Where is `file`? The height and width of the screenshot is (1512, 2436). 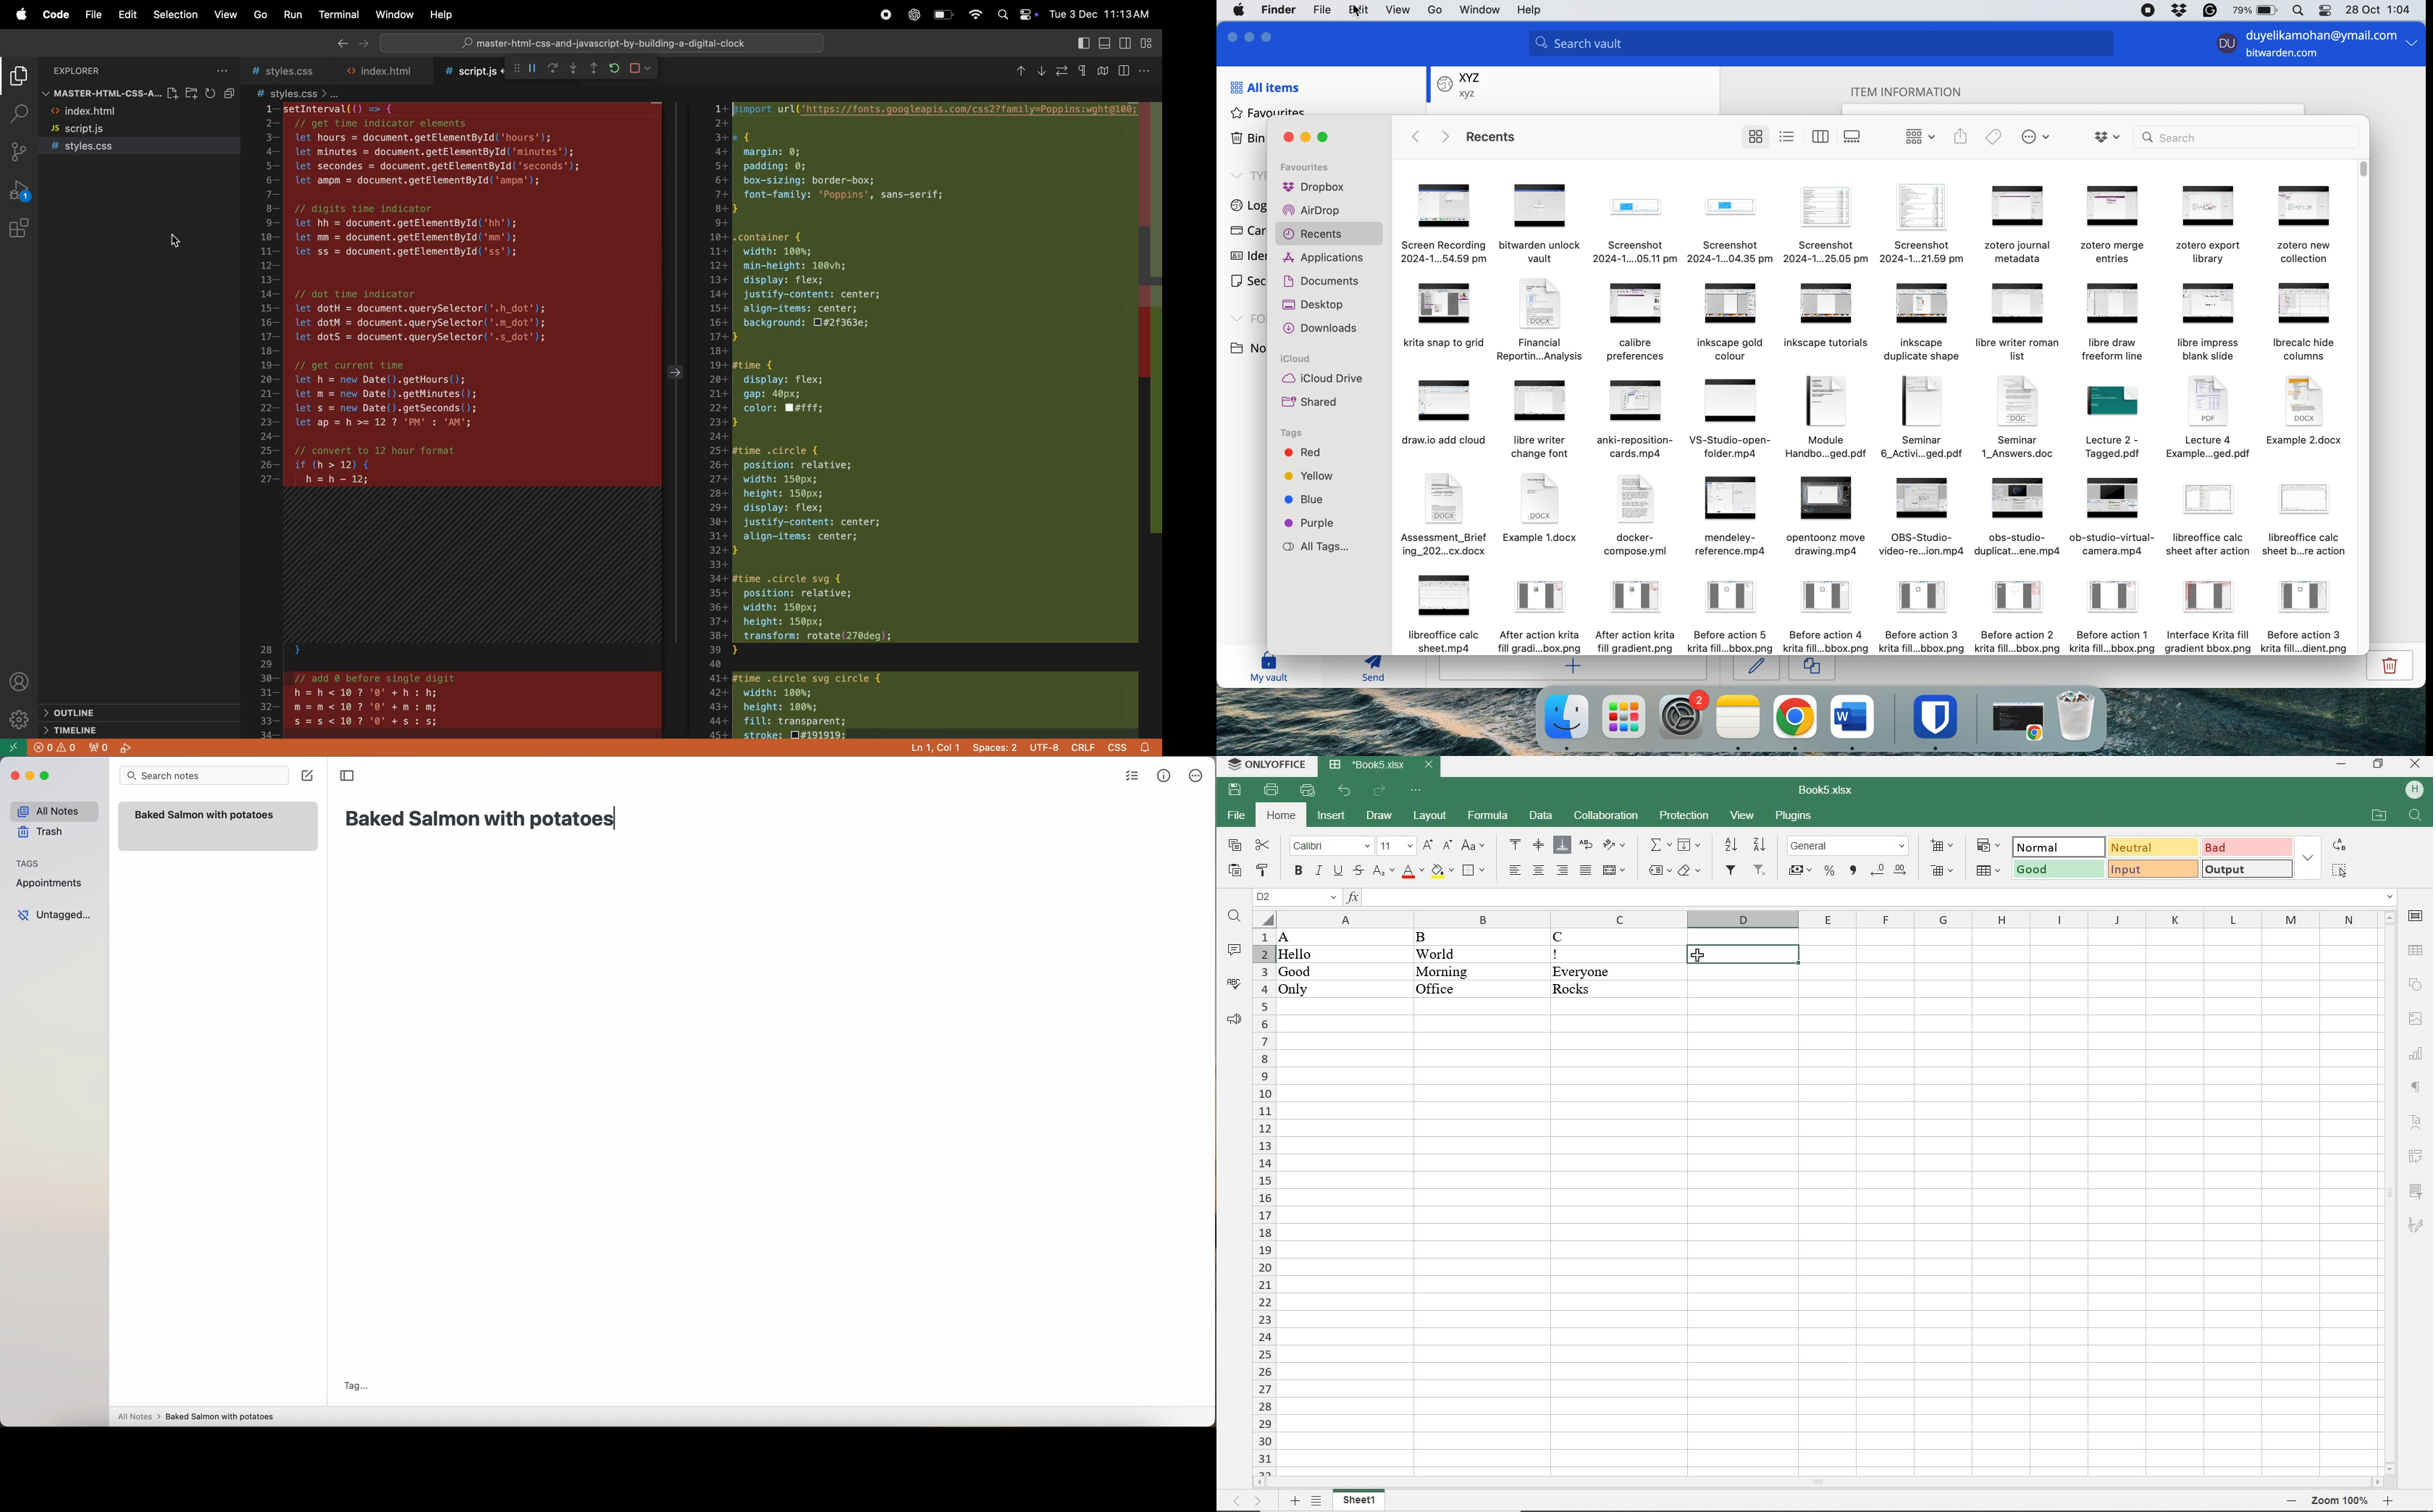
file is located at coordinates (96, 13).